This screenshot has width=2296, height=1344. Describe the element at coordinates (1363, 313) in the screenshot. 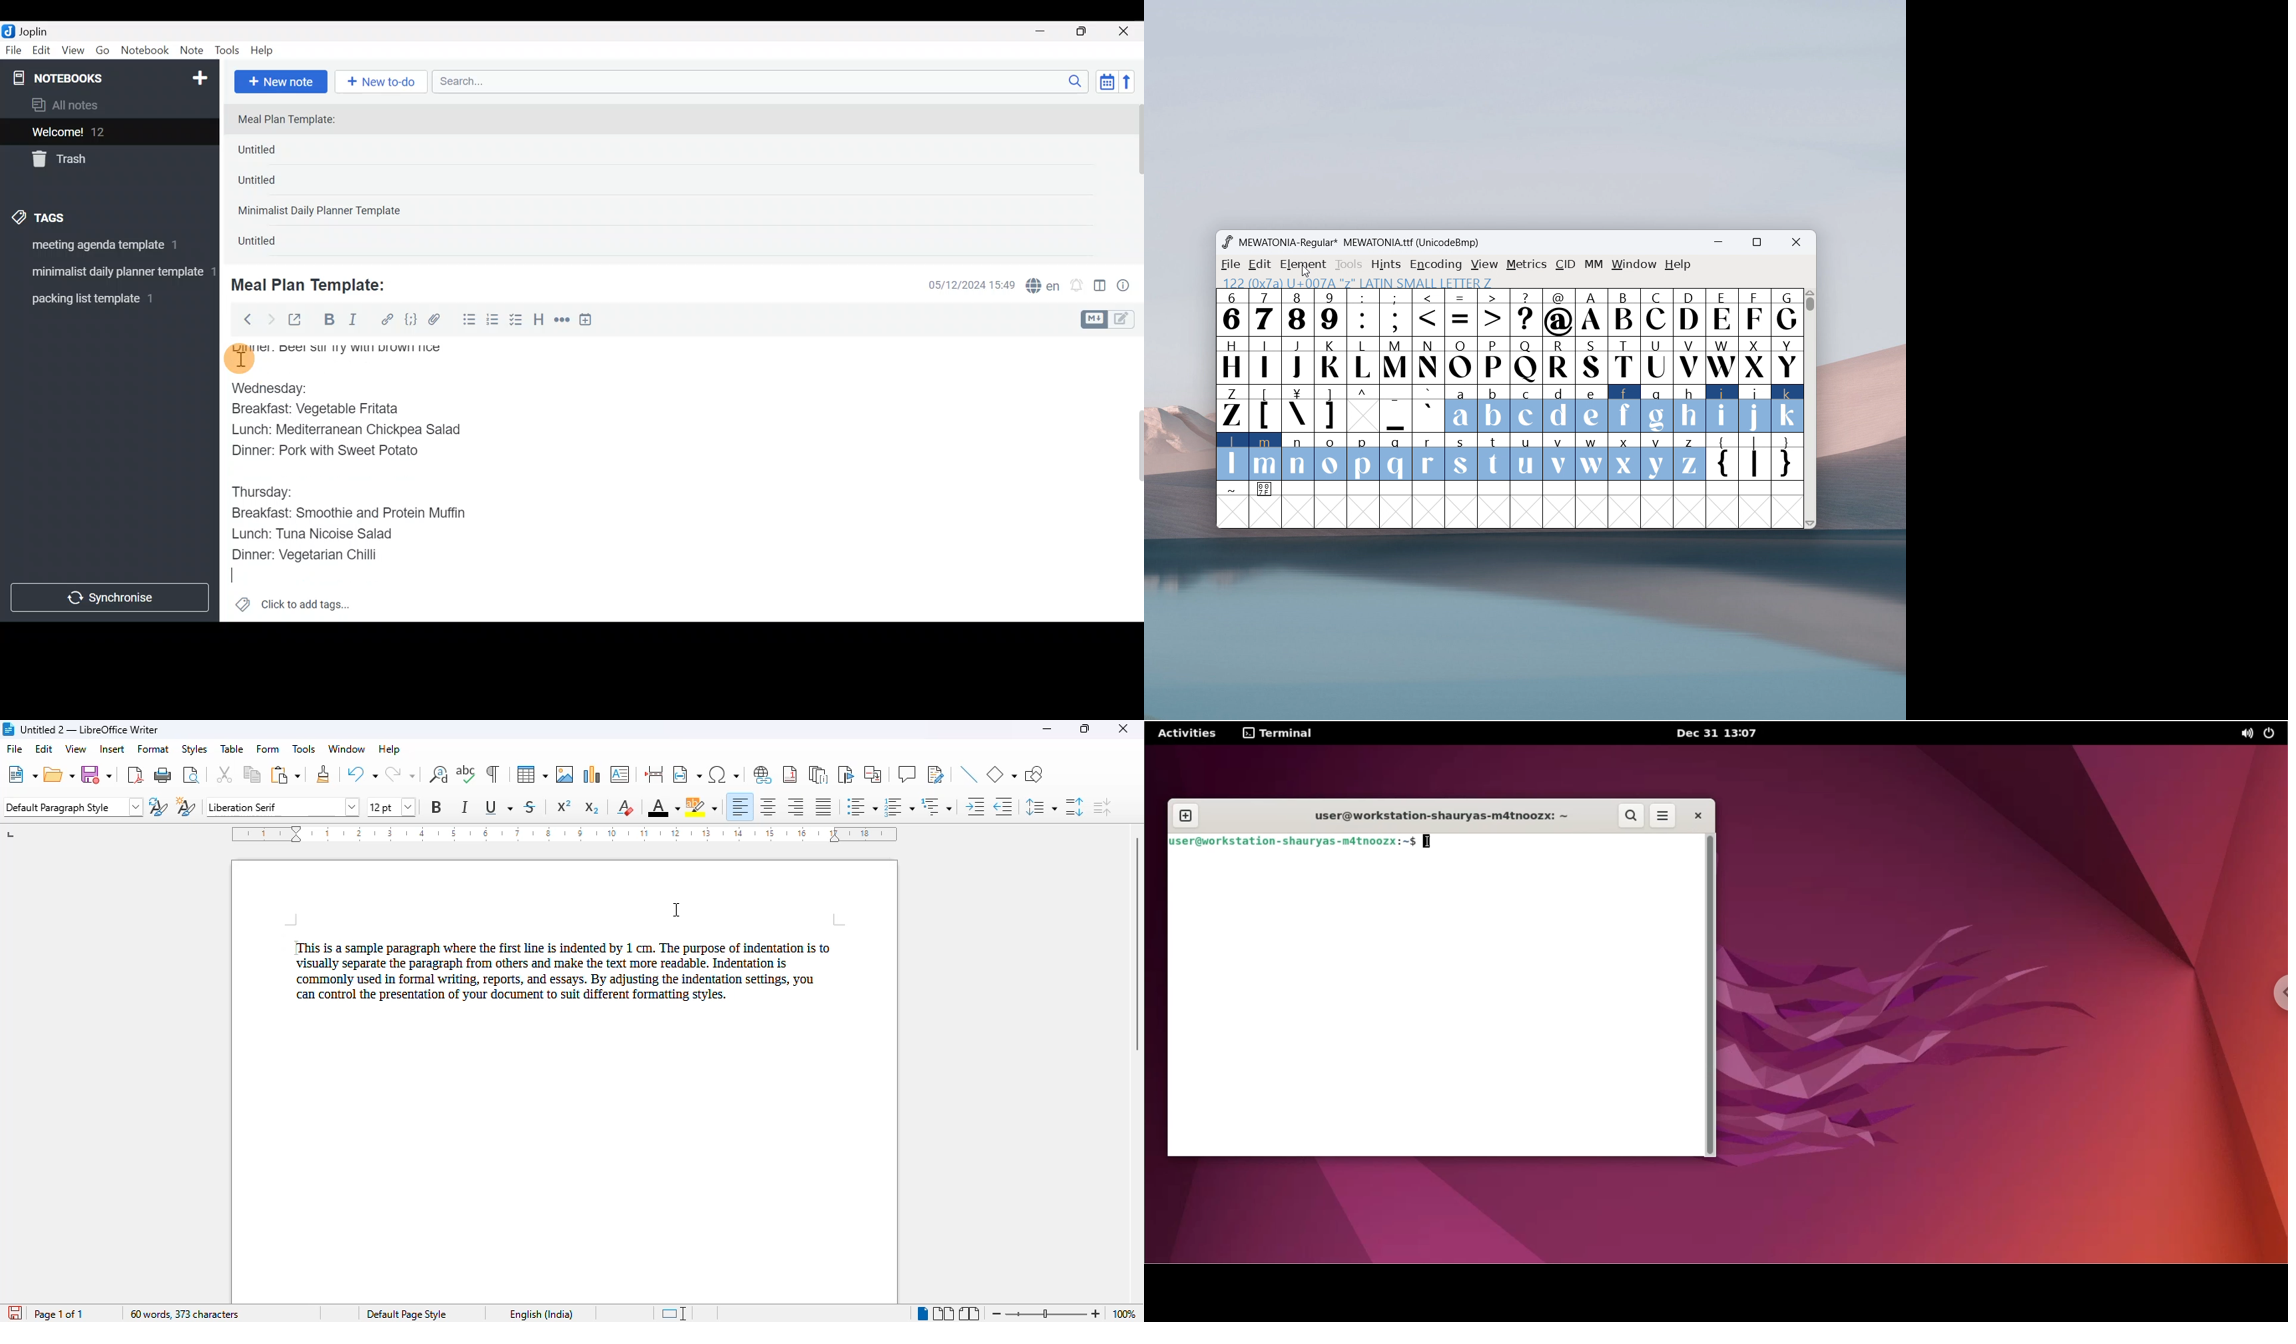

I see `:` at that location.